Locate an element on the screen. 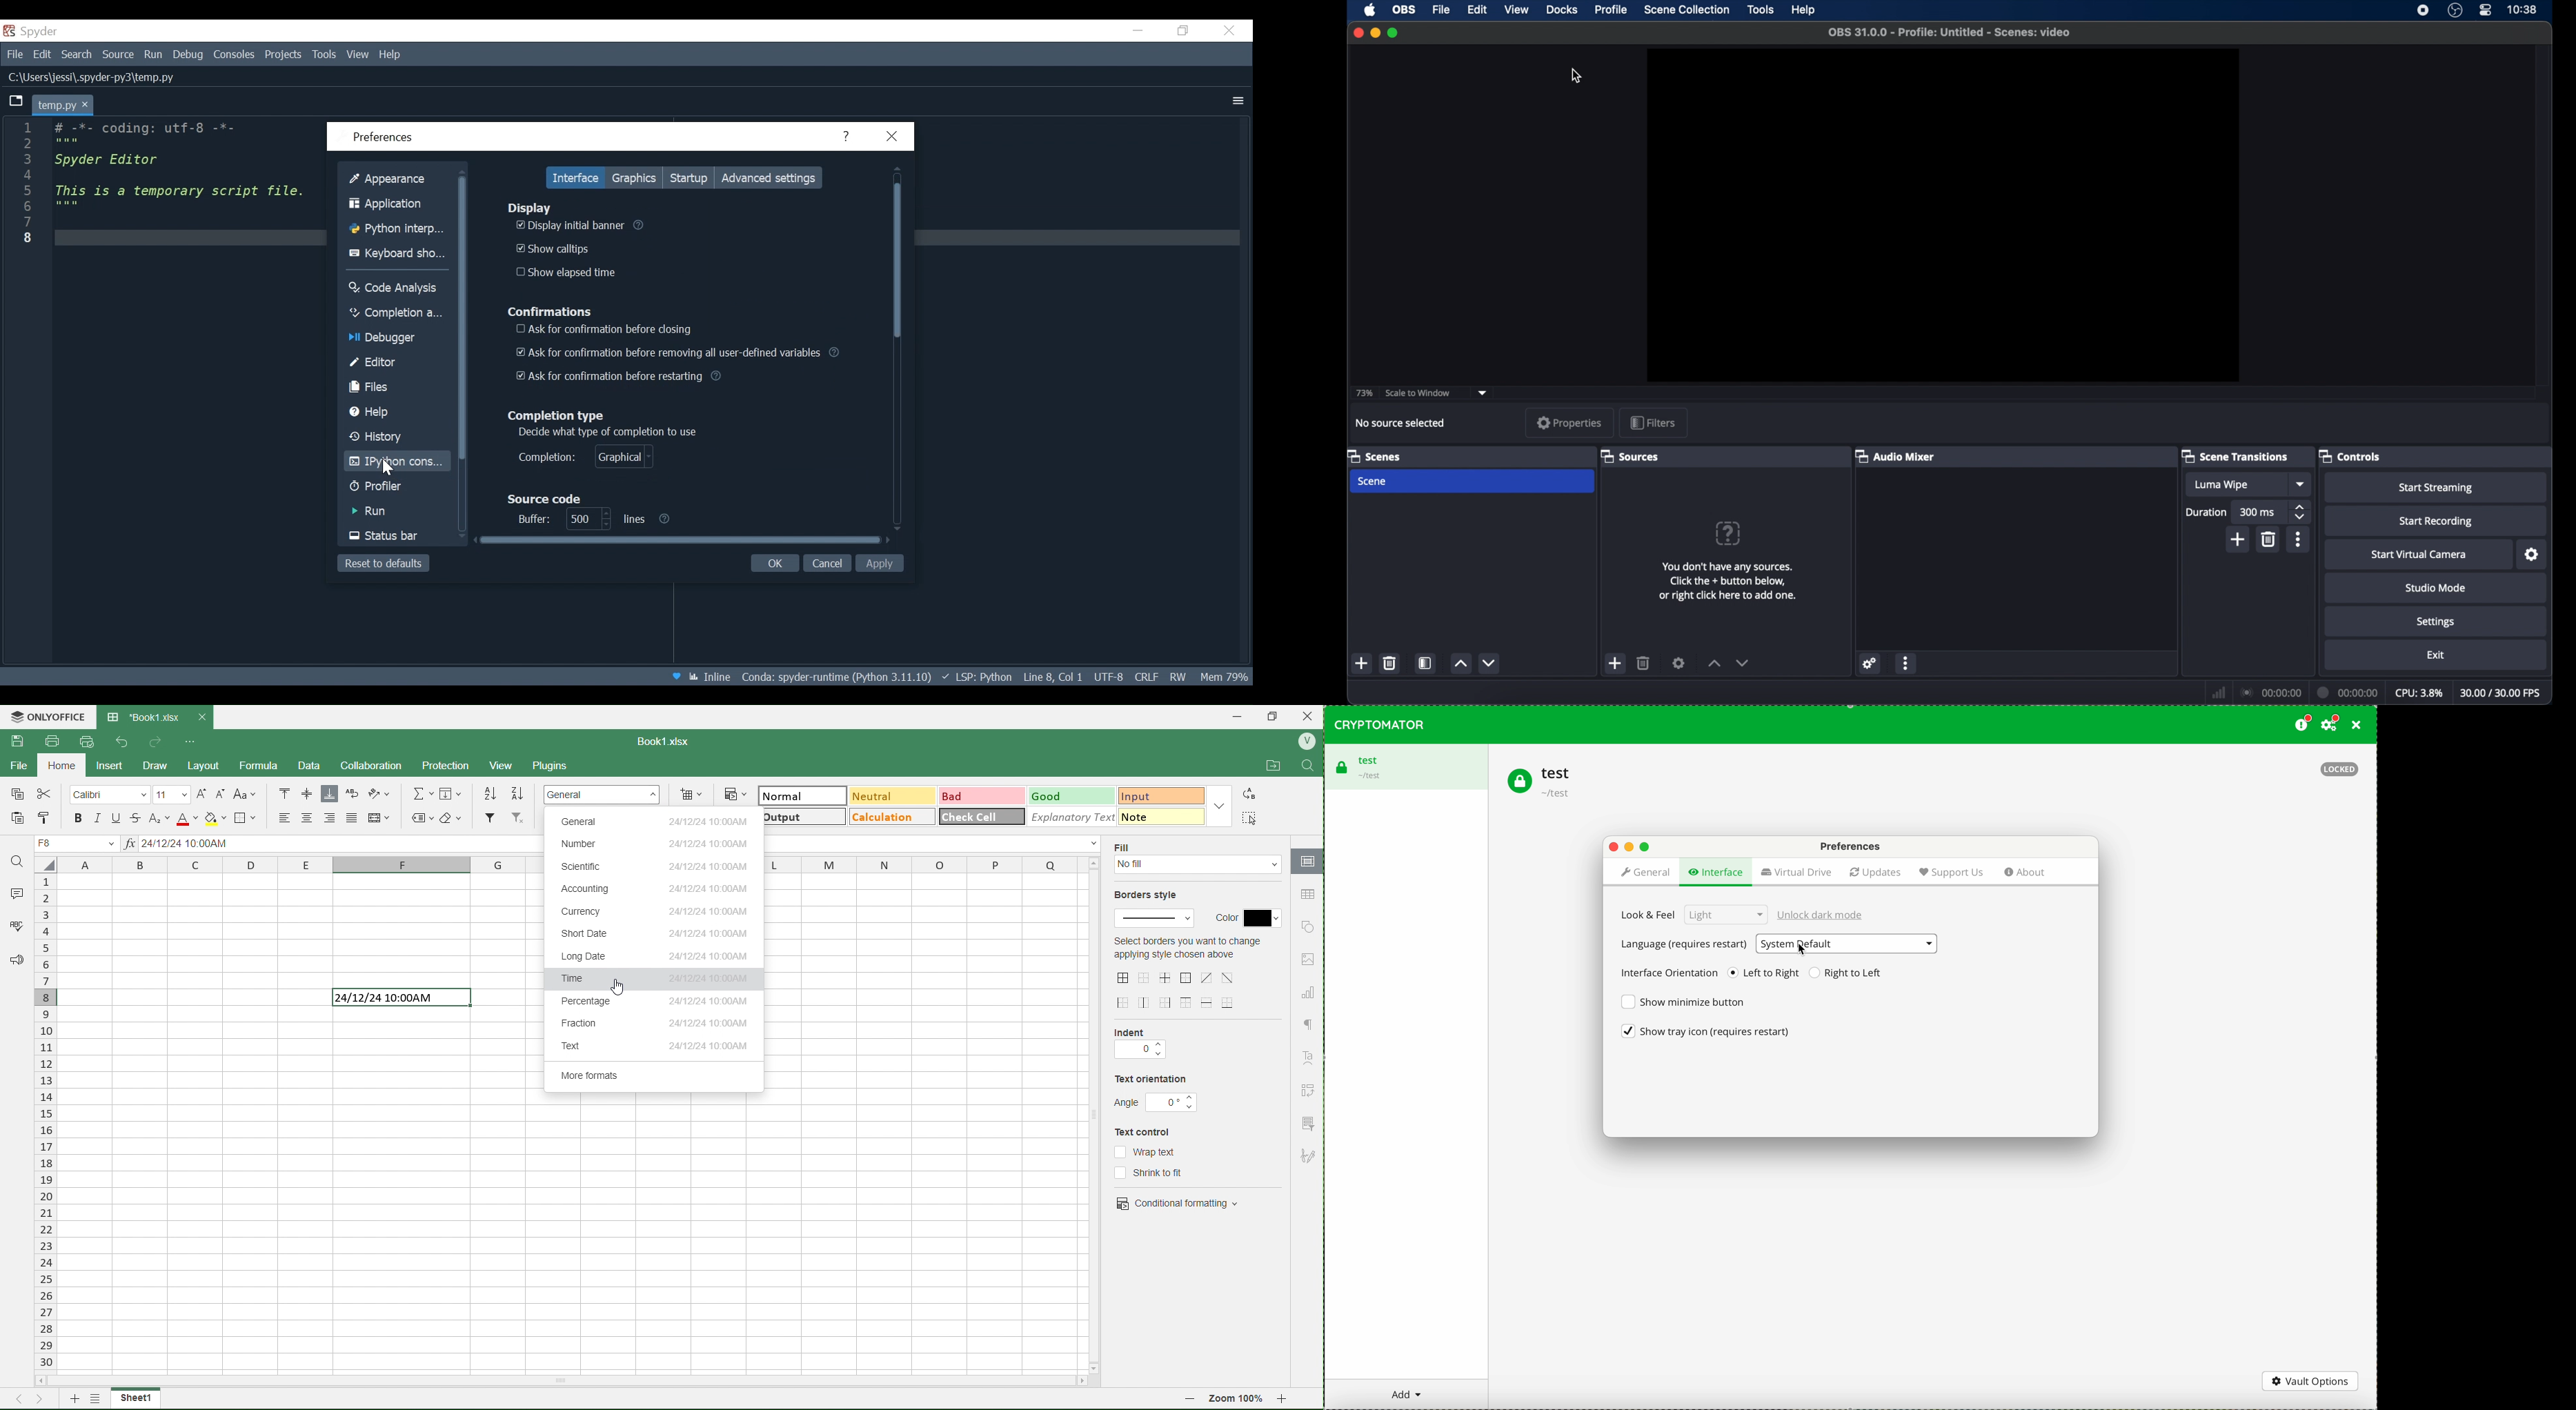 Image resolution: width=2576 pixels, height=1428 pixels. Wrap Text is located at coordinates (352, 795).